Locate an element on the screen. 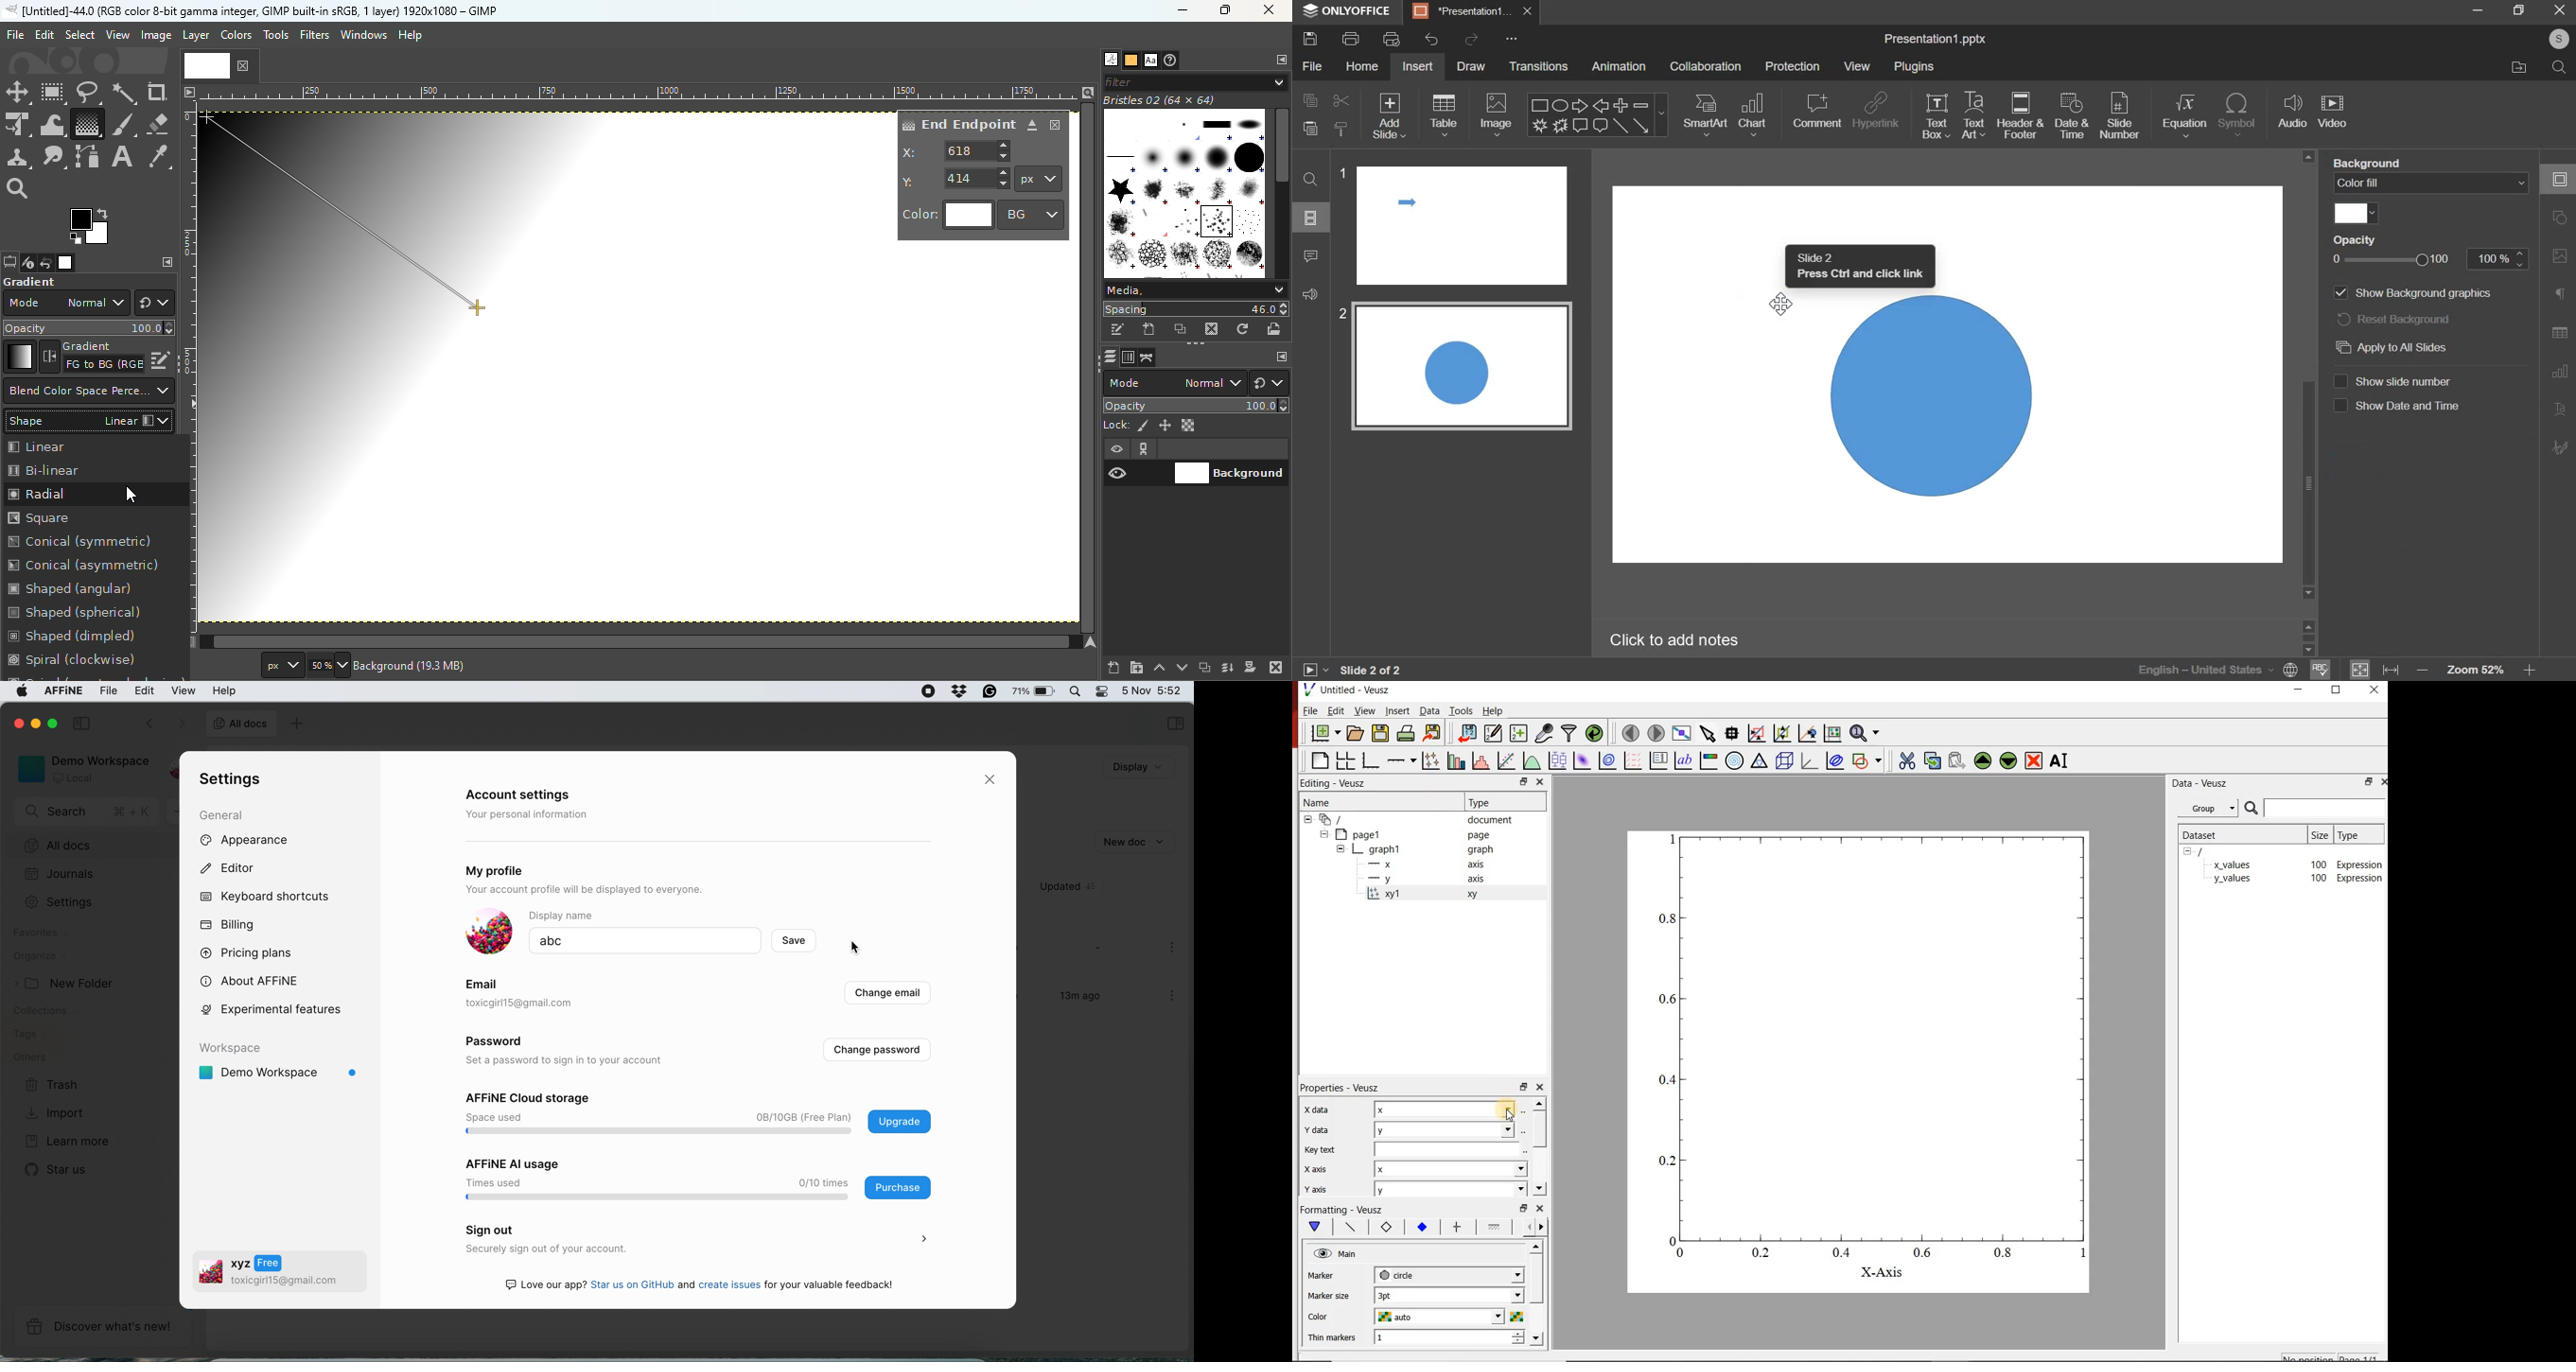 This screenshot has height=1372, width=2576. cursor is located at coordinates (1510, 1116).